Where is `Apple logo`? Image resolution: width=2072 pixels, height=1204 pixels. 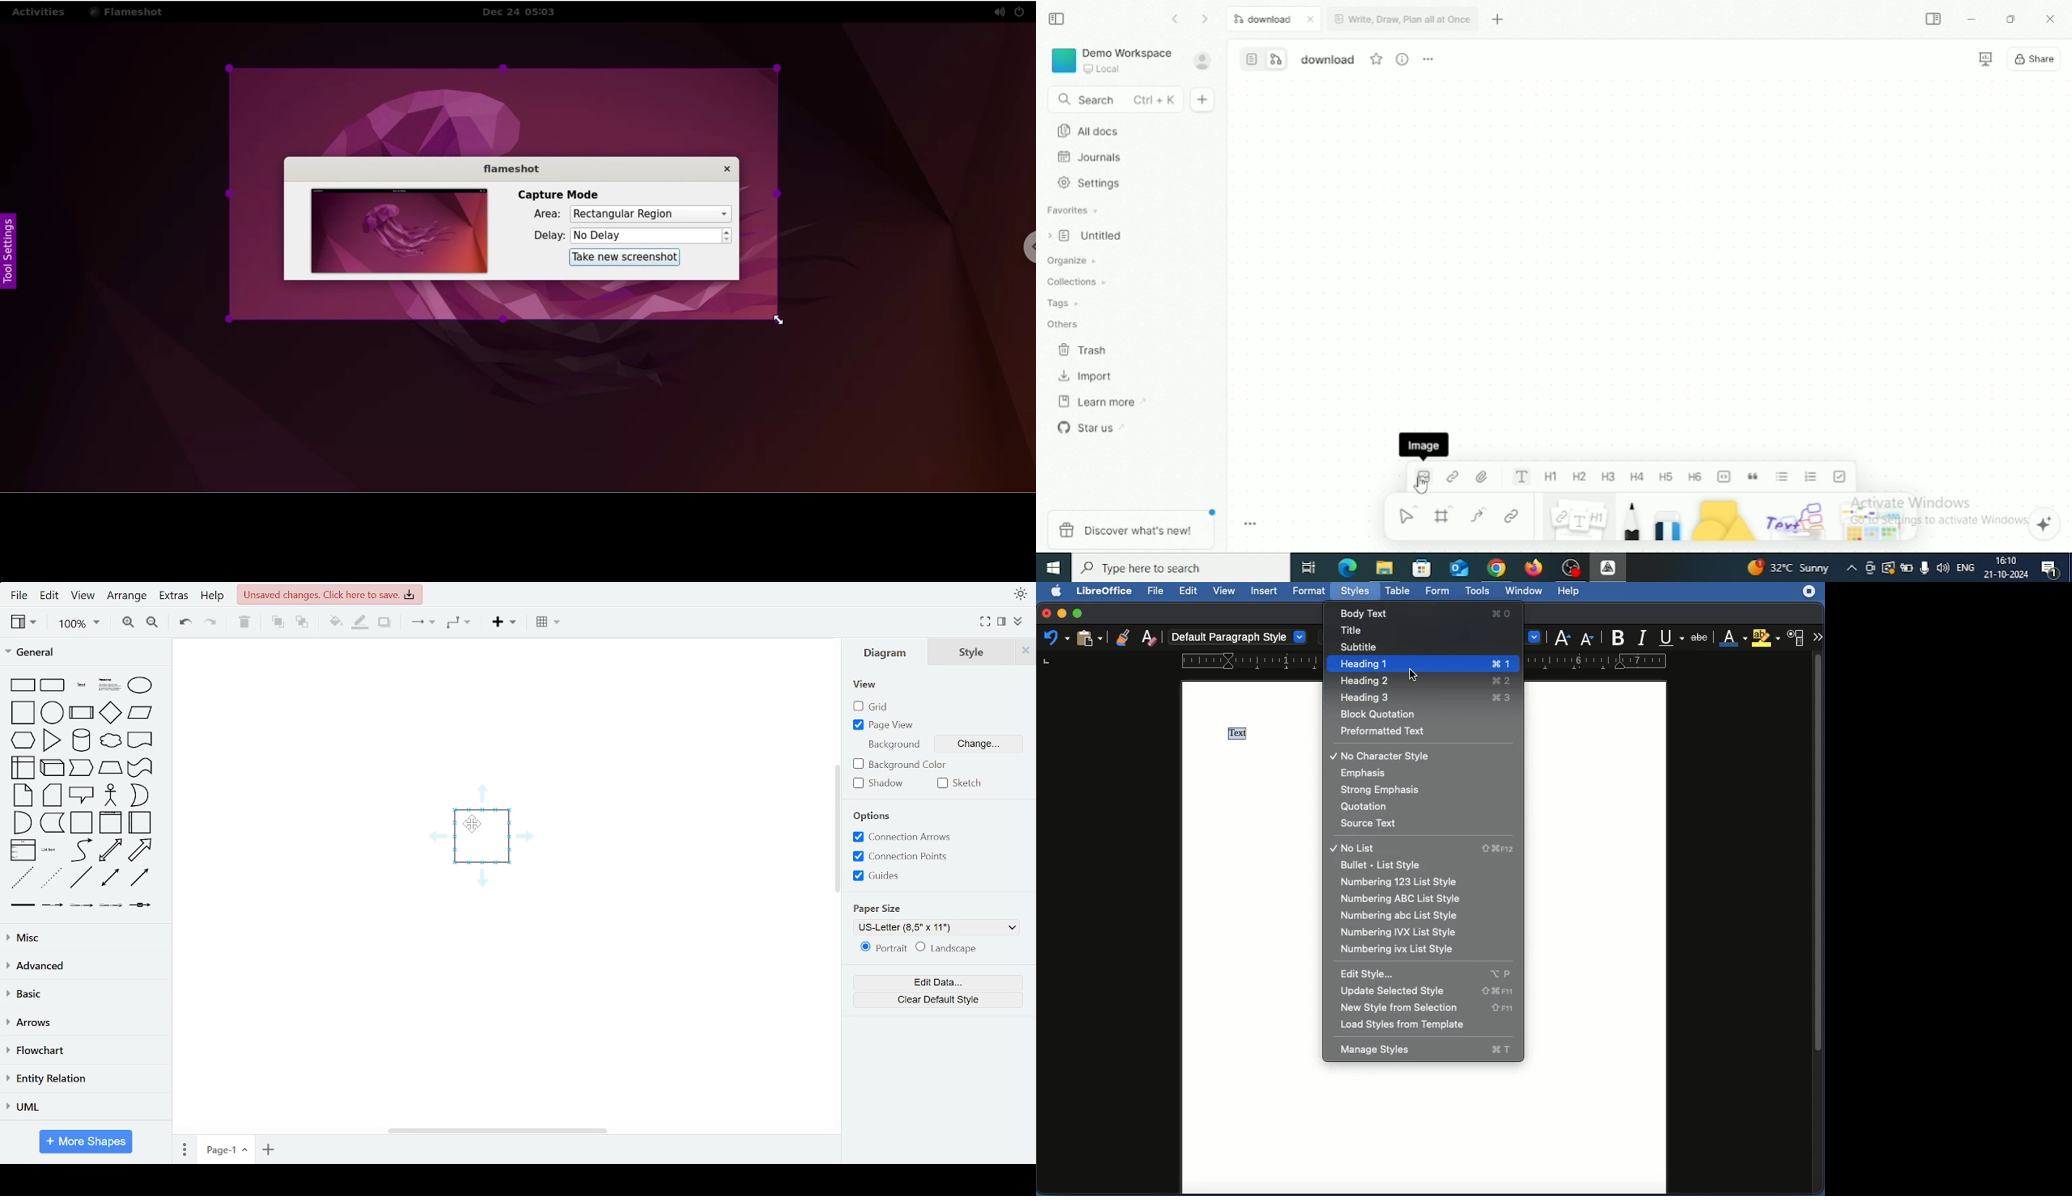 Apple logo is located at coordinates (1060, 592).